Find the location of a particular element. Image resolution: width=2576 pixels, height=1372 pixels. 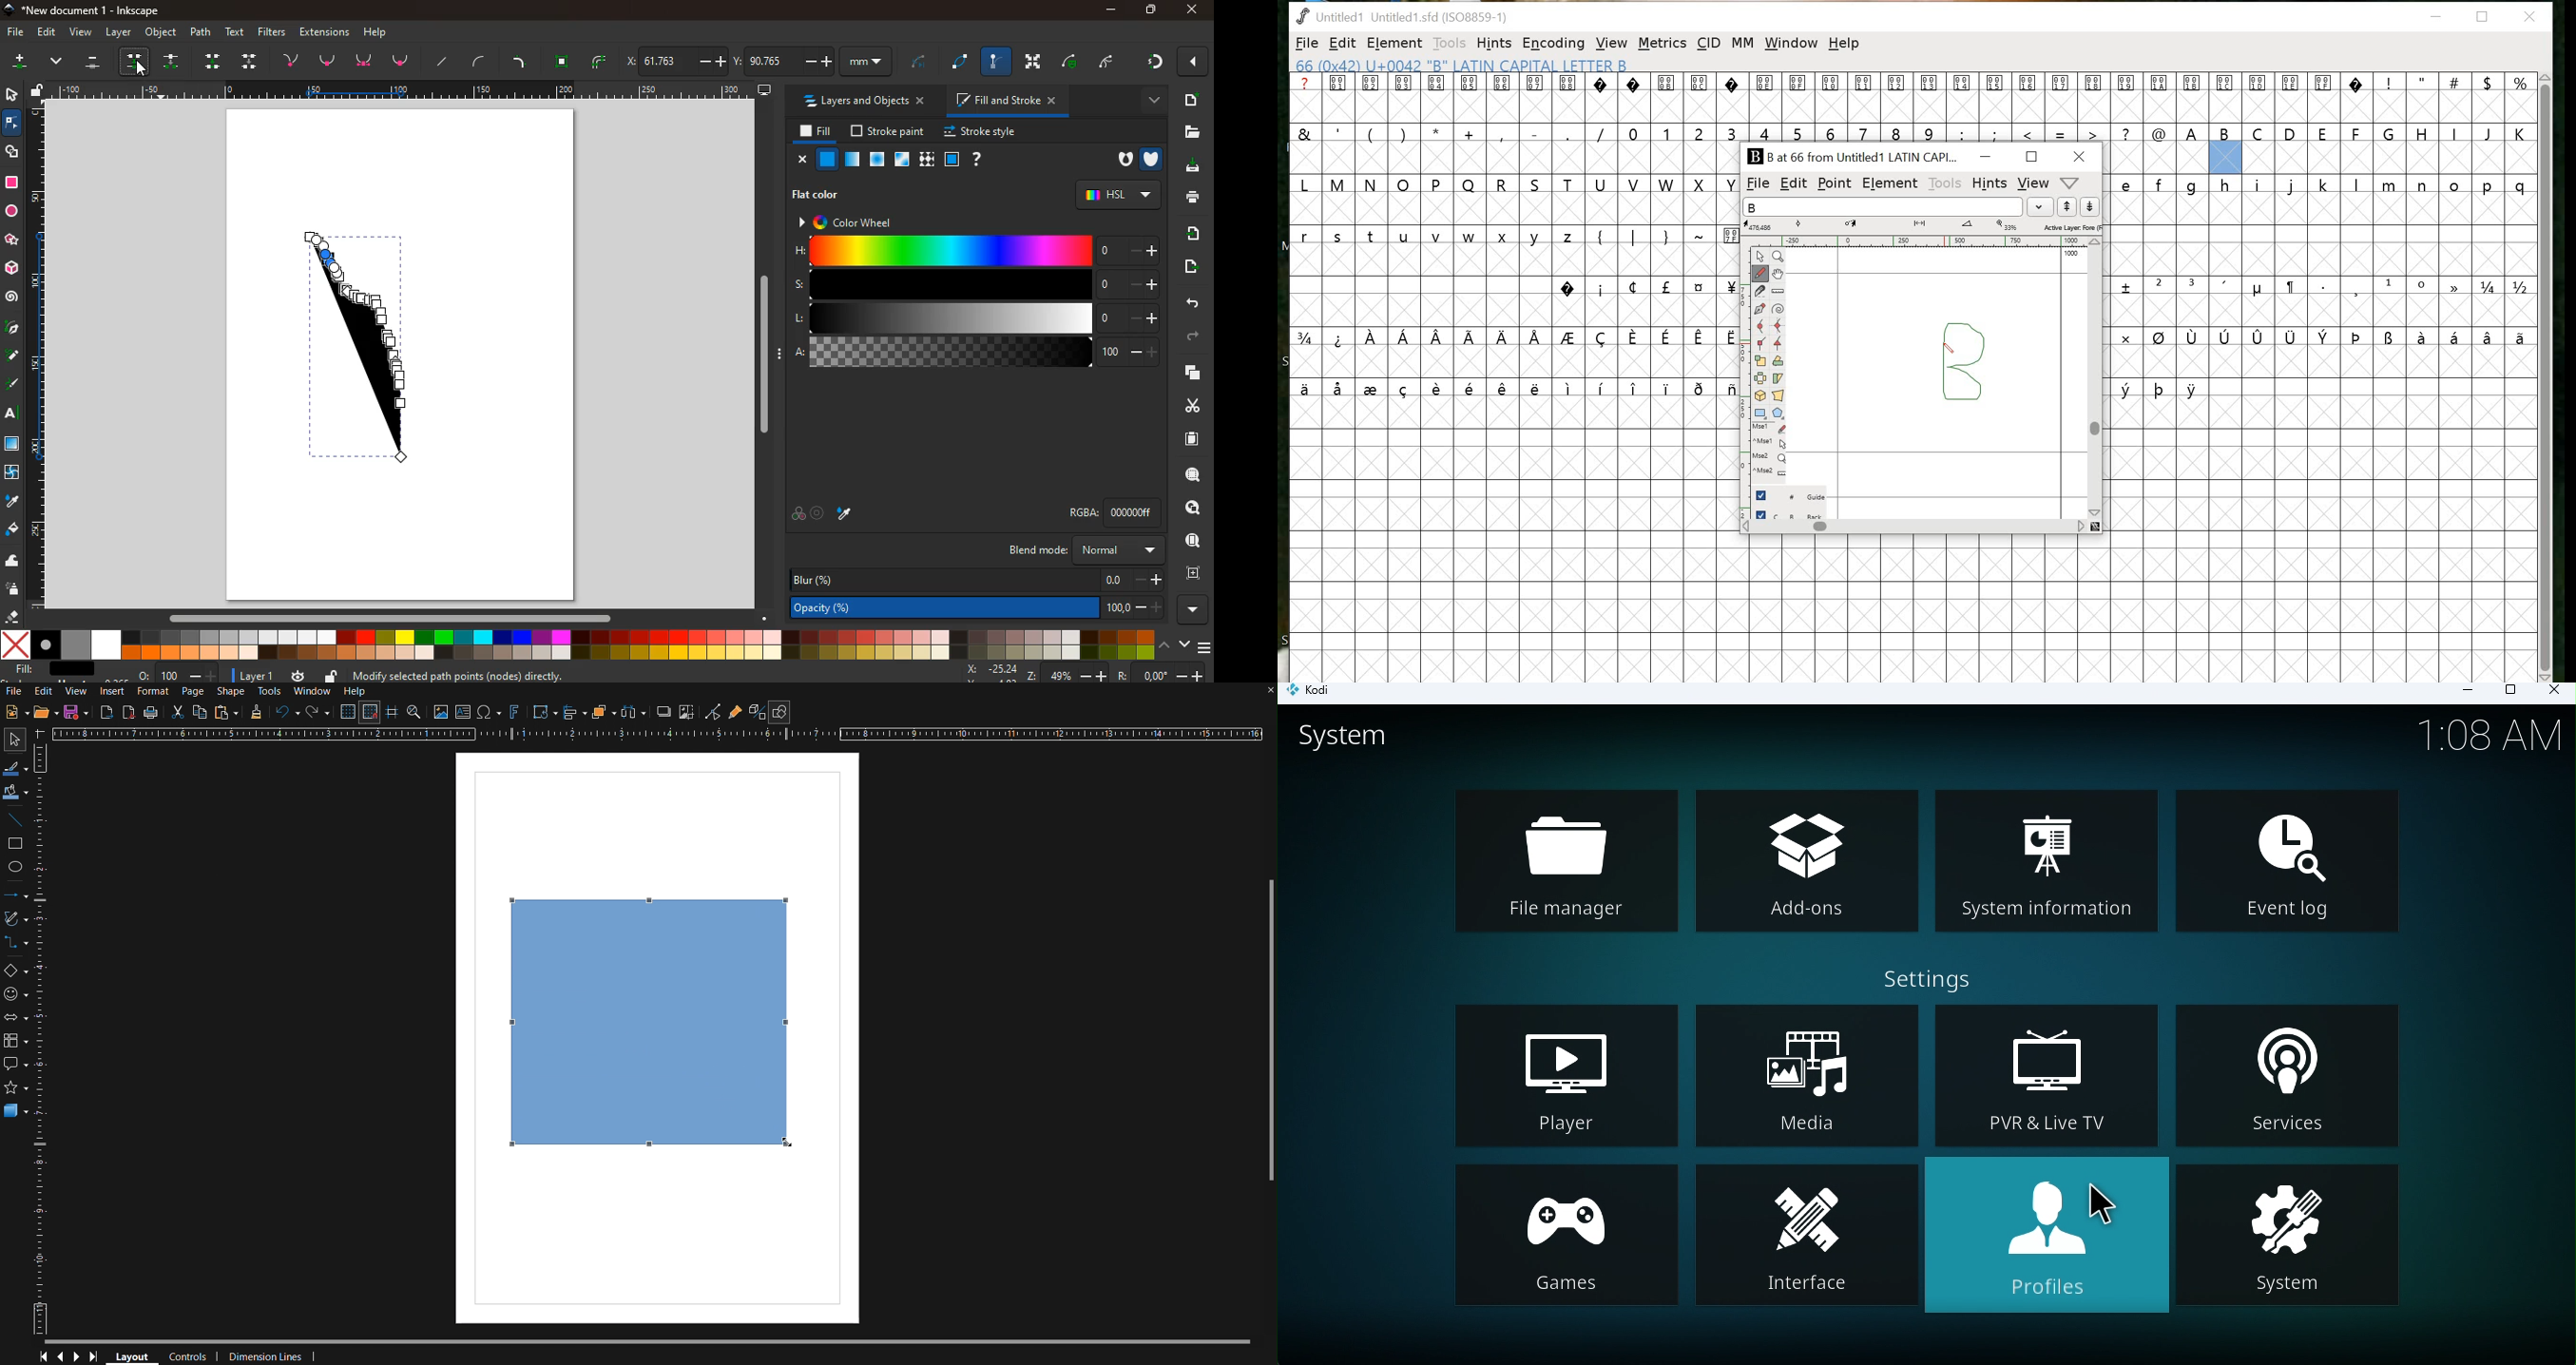

down is located at coordinates (1183, 644).